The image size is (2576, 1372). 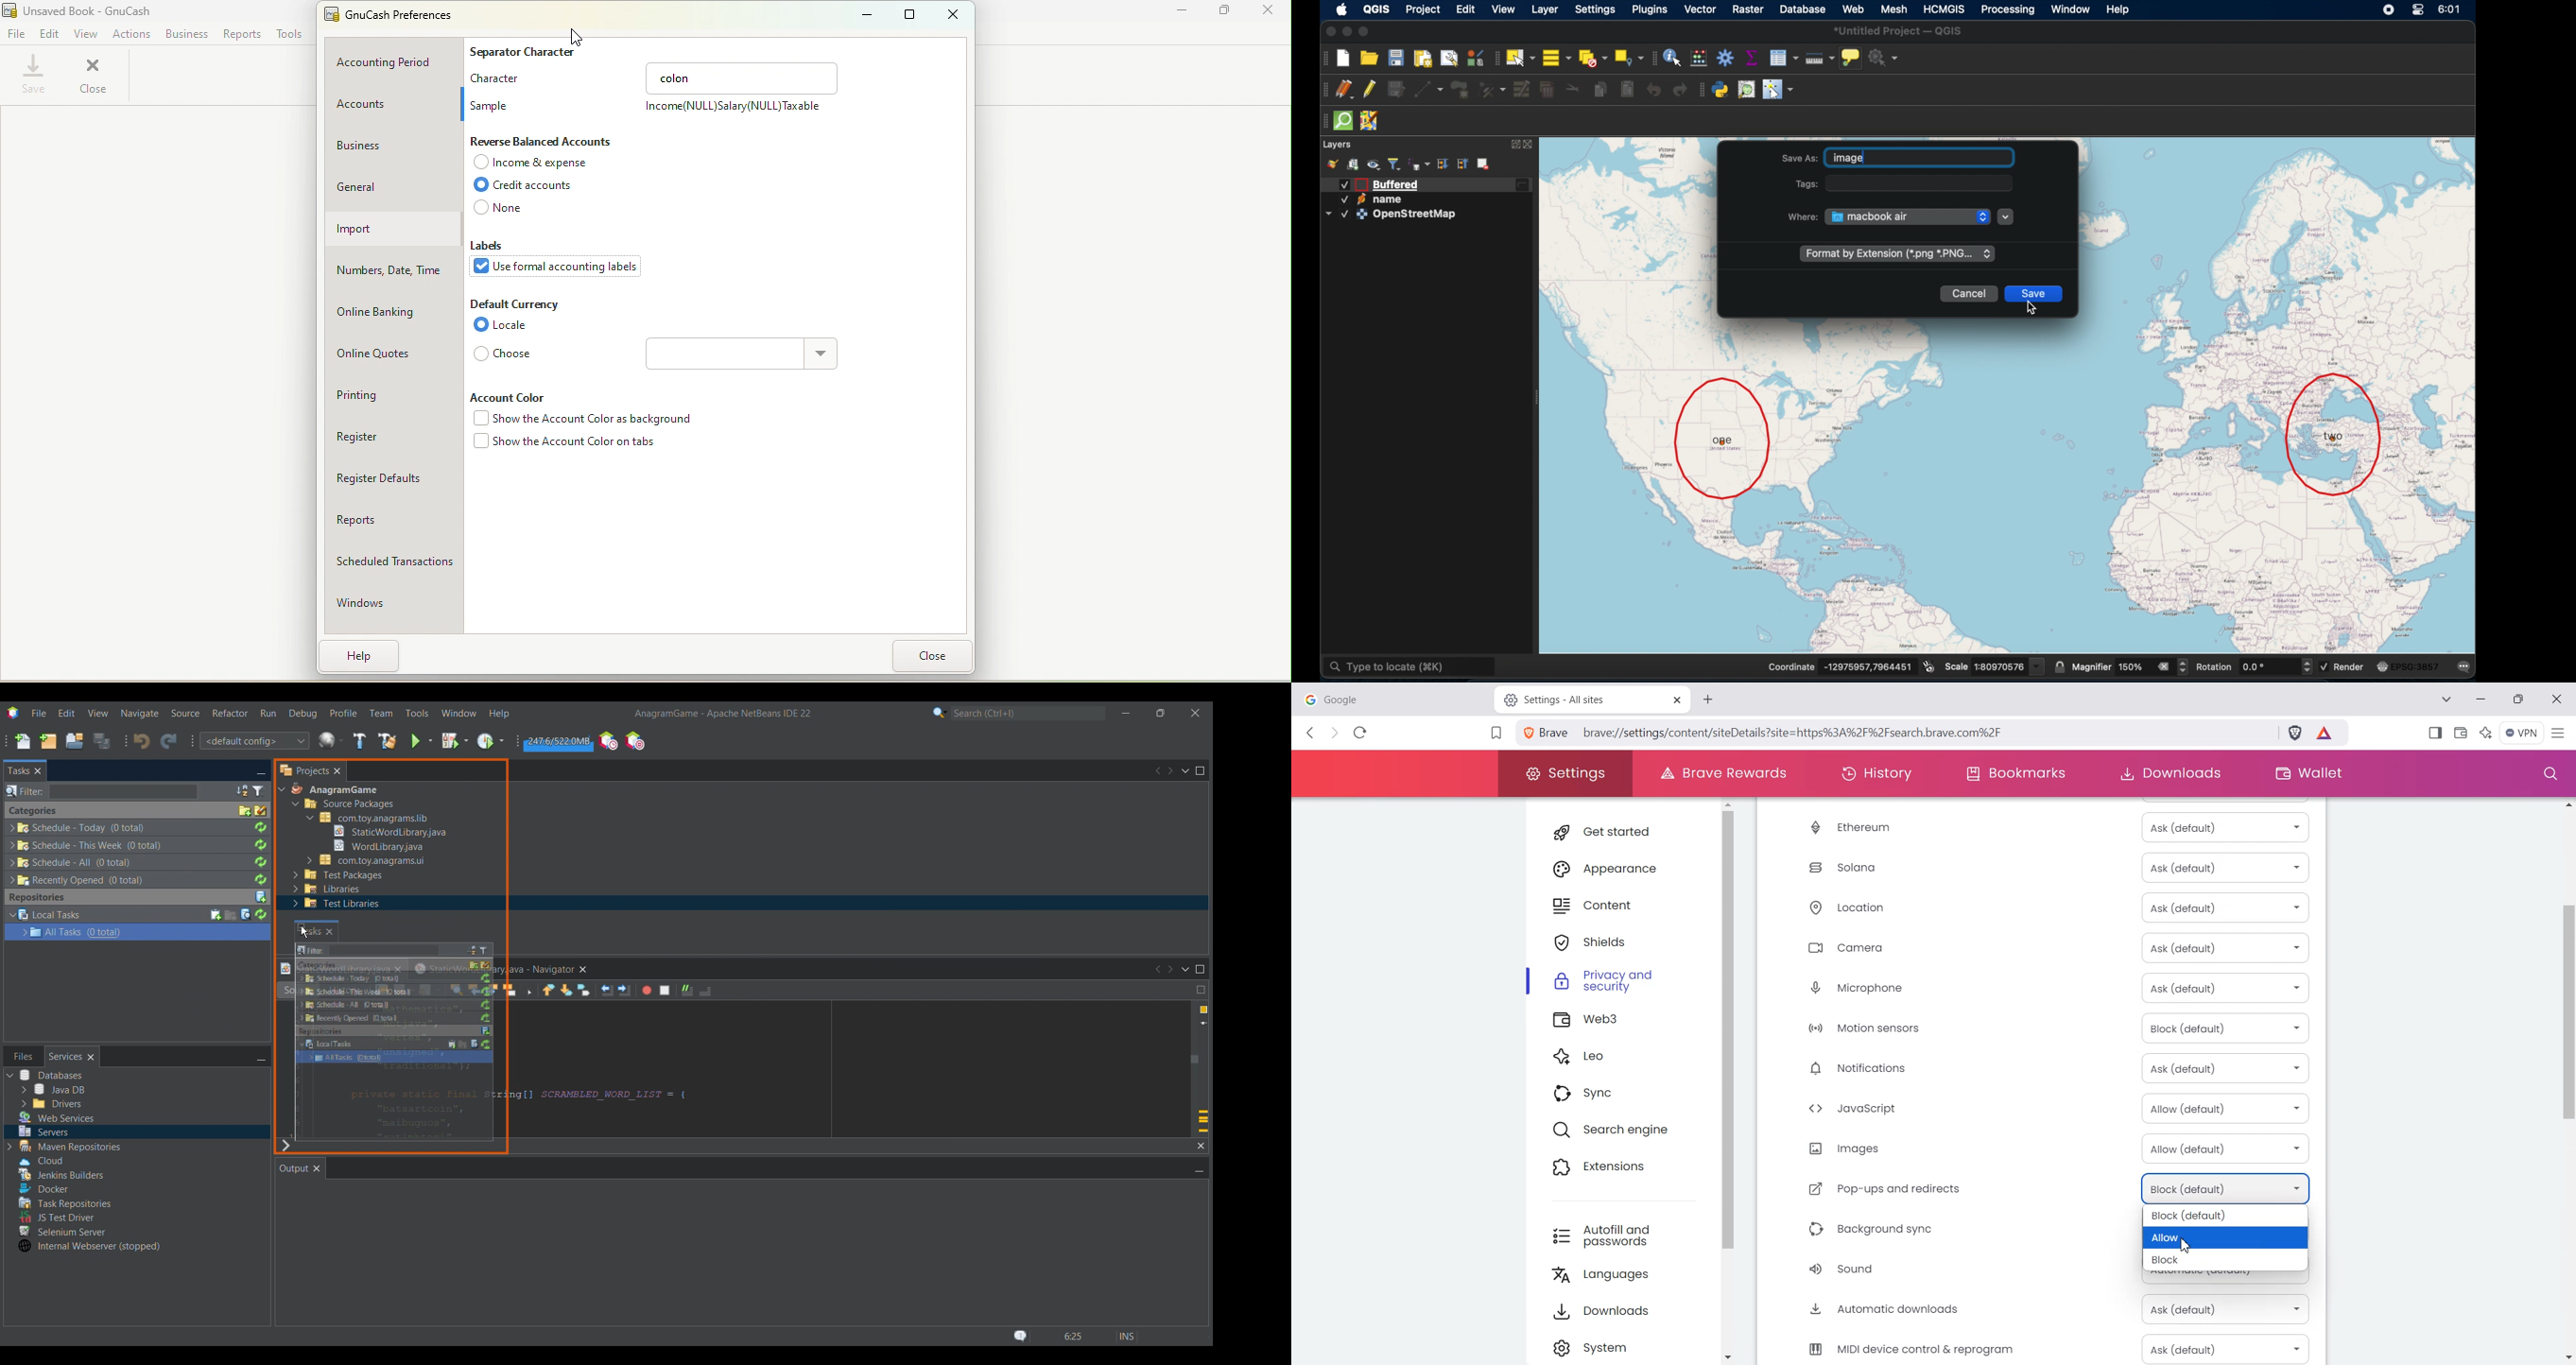 I want to click on Show the account color as background, so click(x=579, y=420).